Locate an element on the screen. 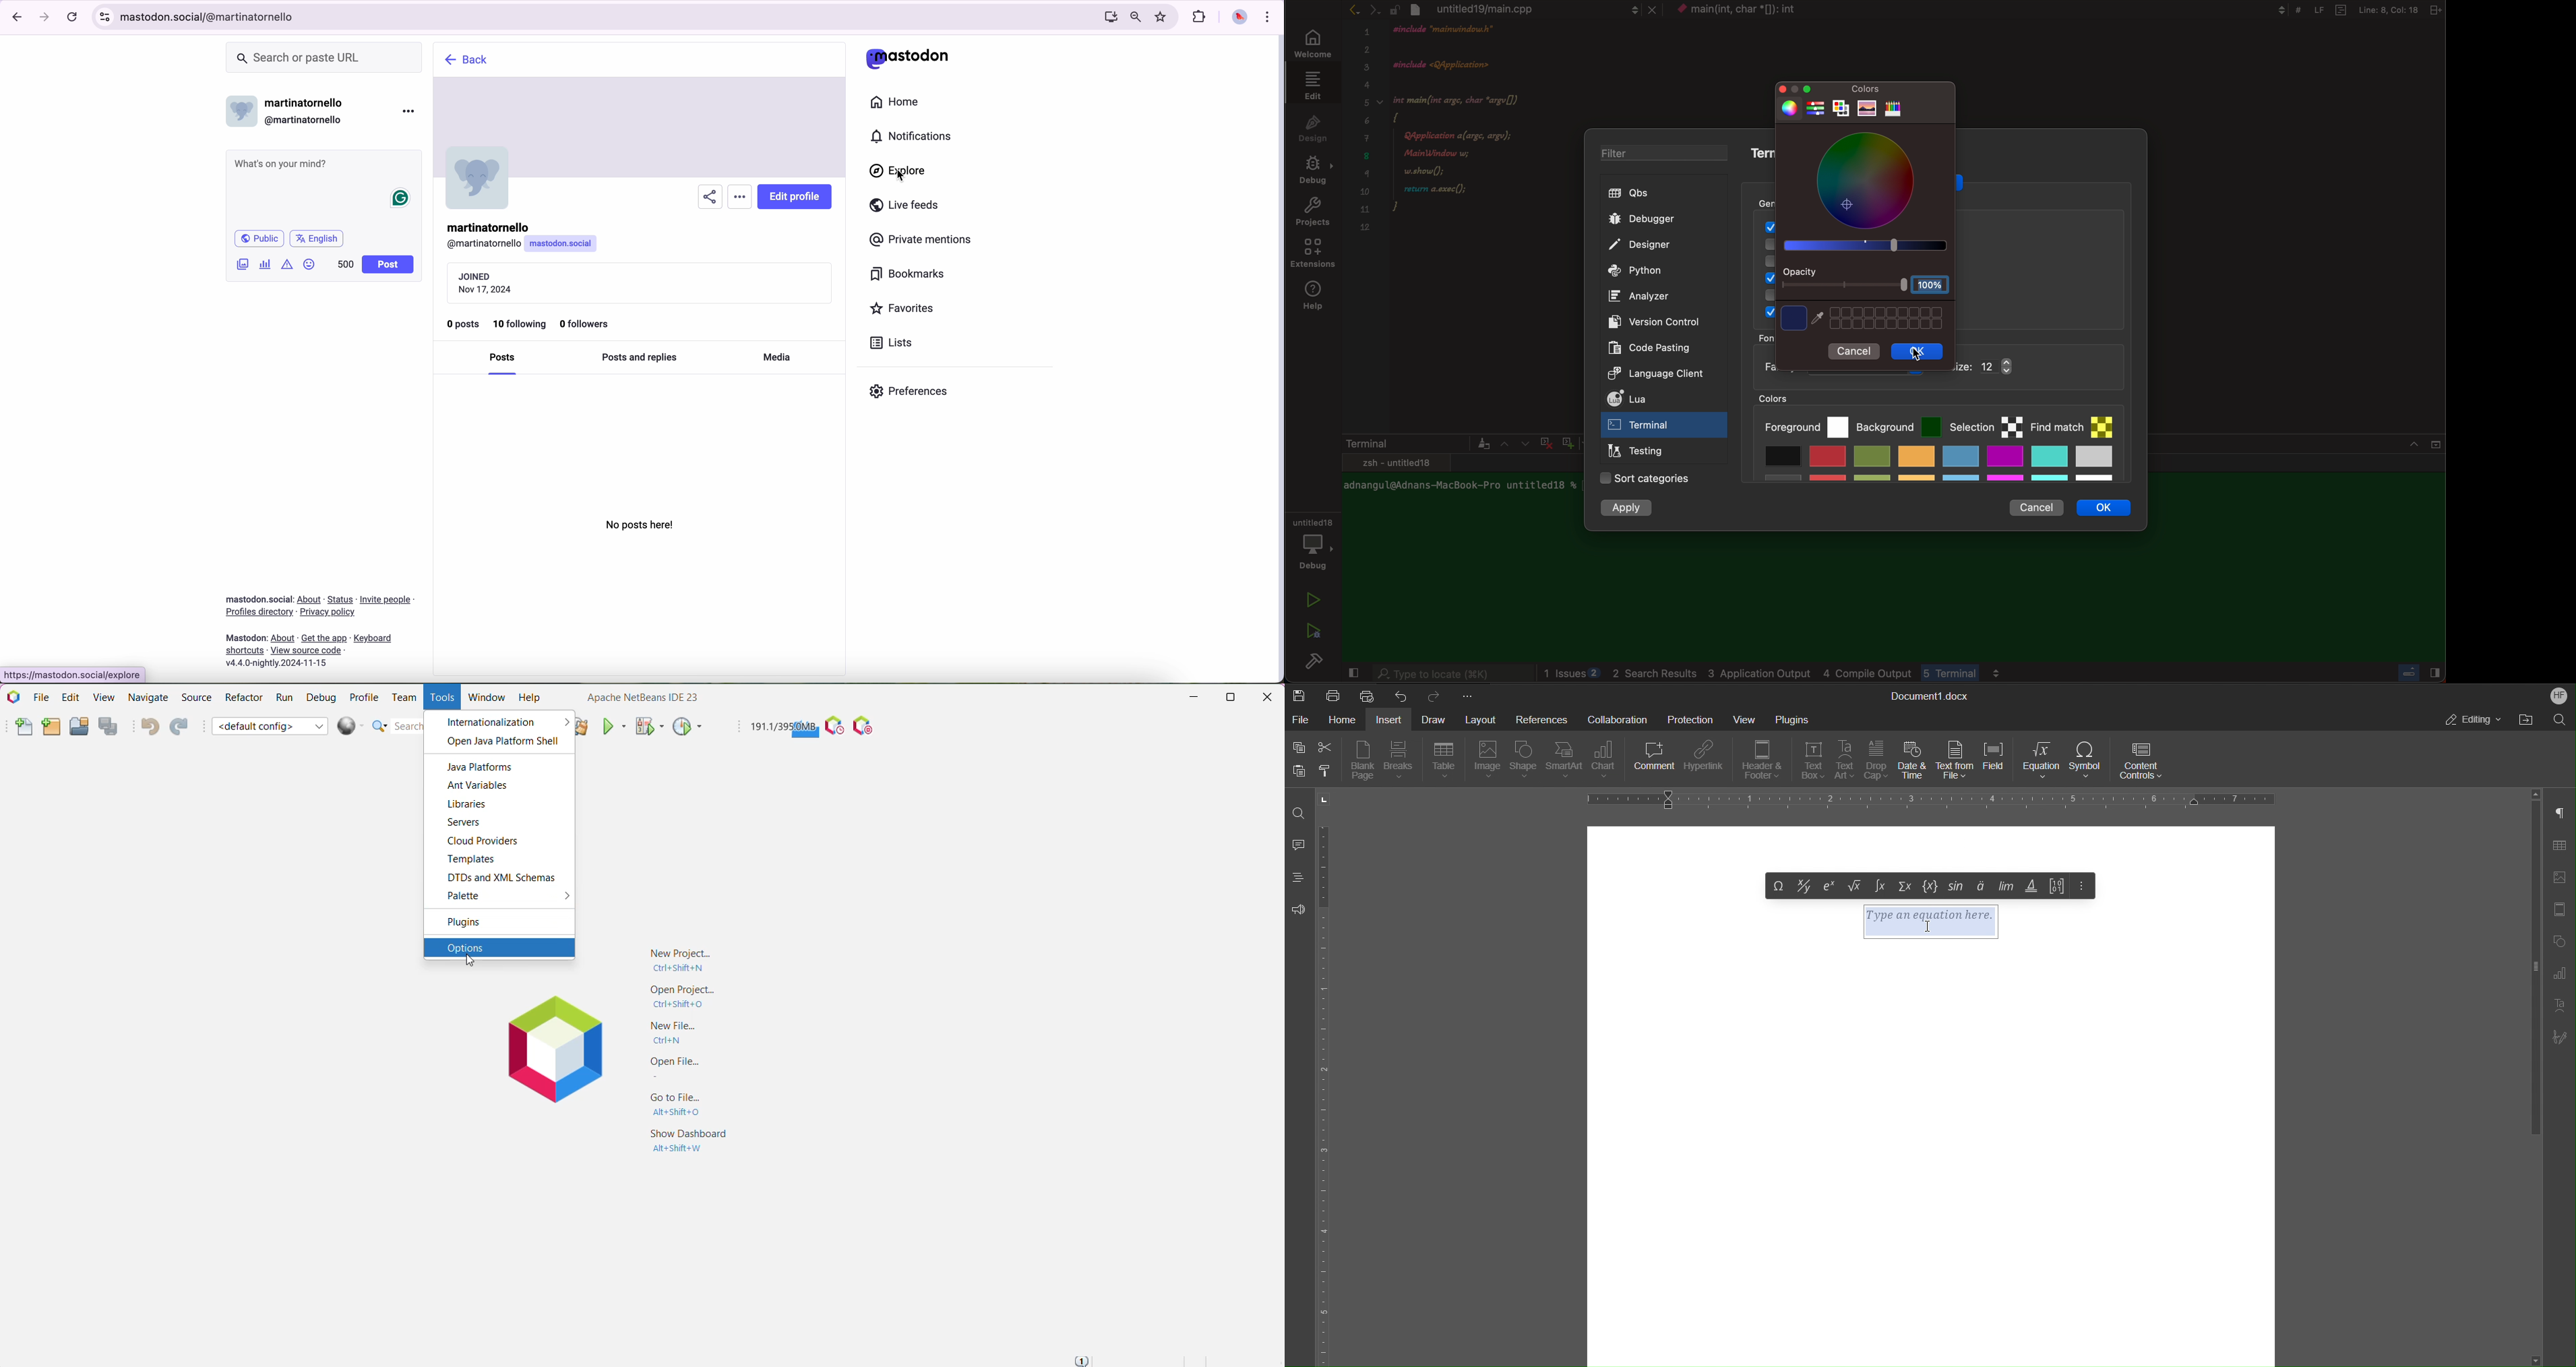 Image resolution: width=2576 pixels, height=1372 pixels. terminal is located at coordinates (1416, 444).